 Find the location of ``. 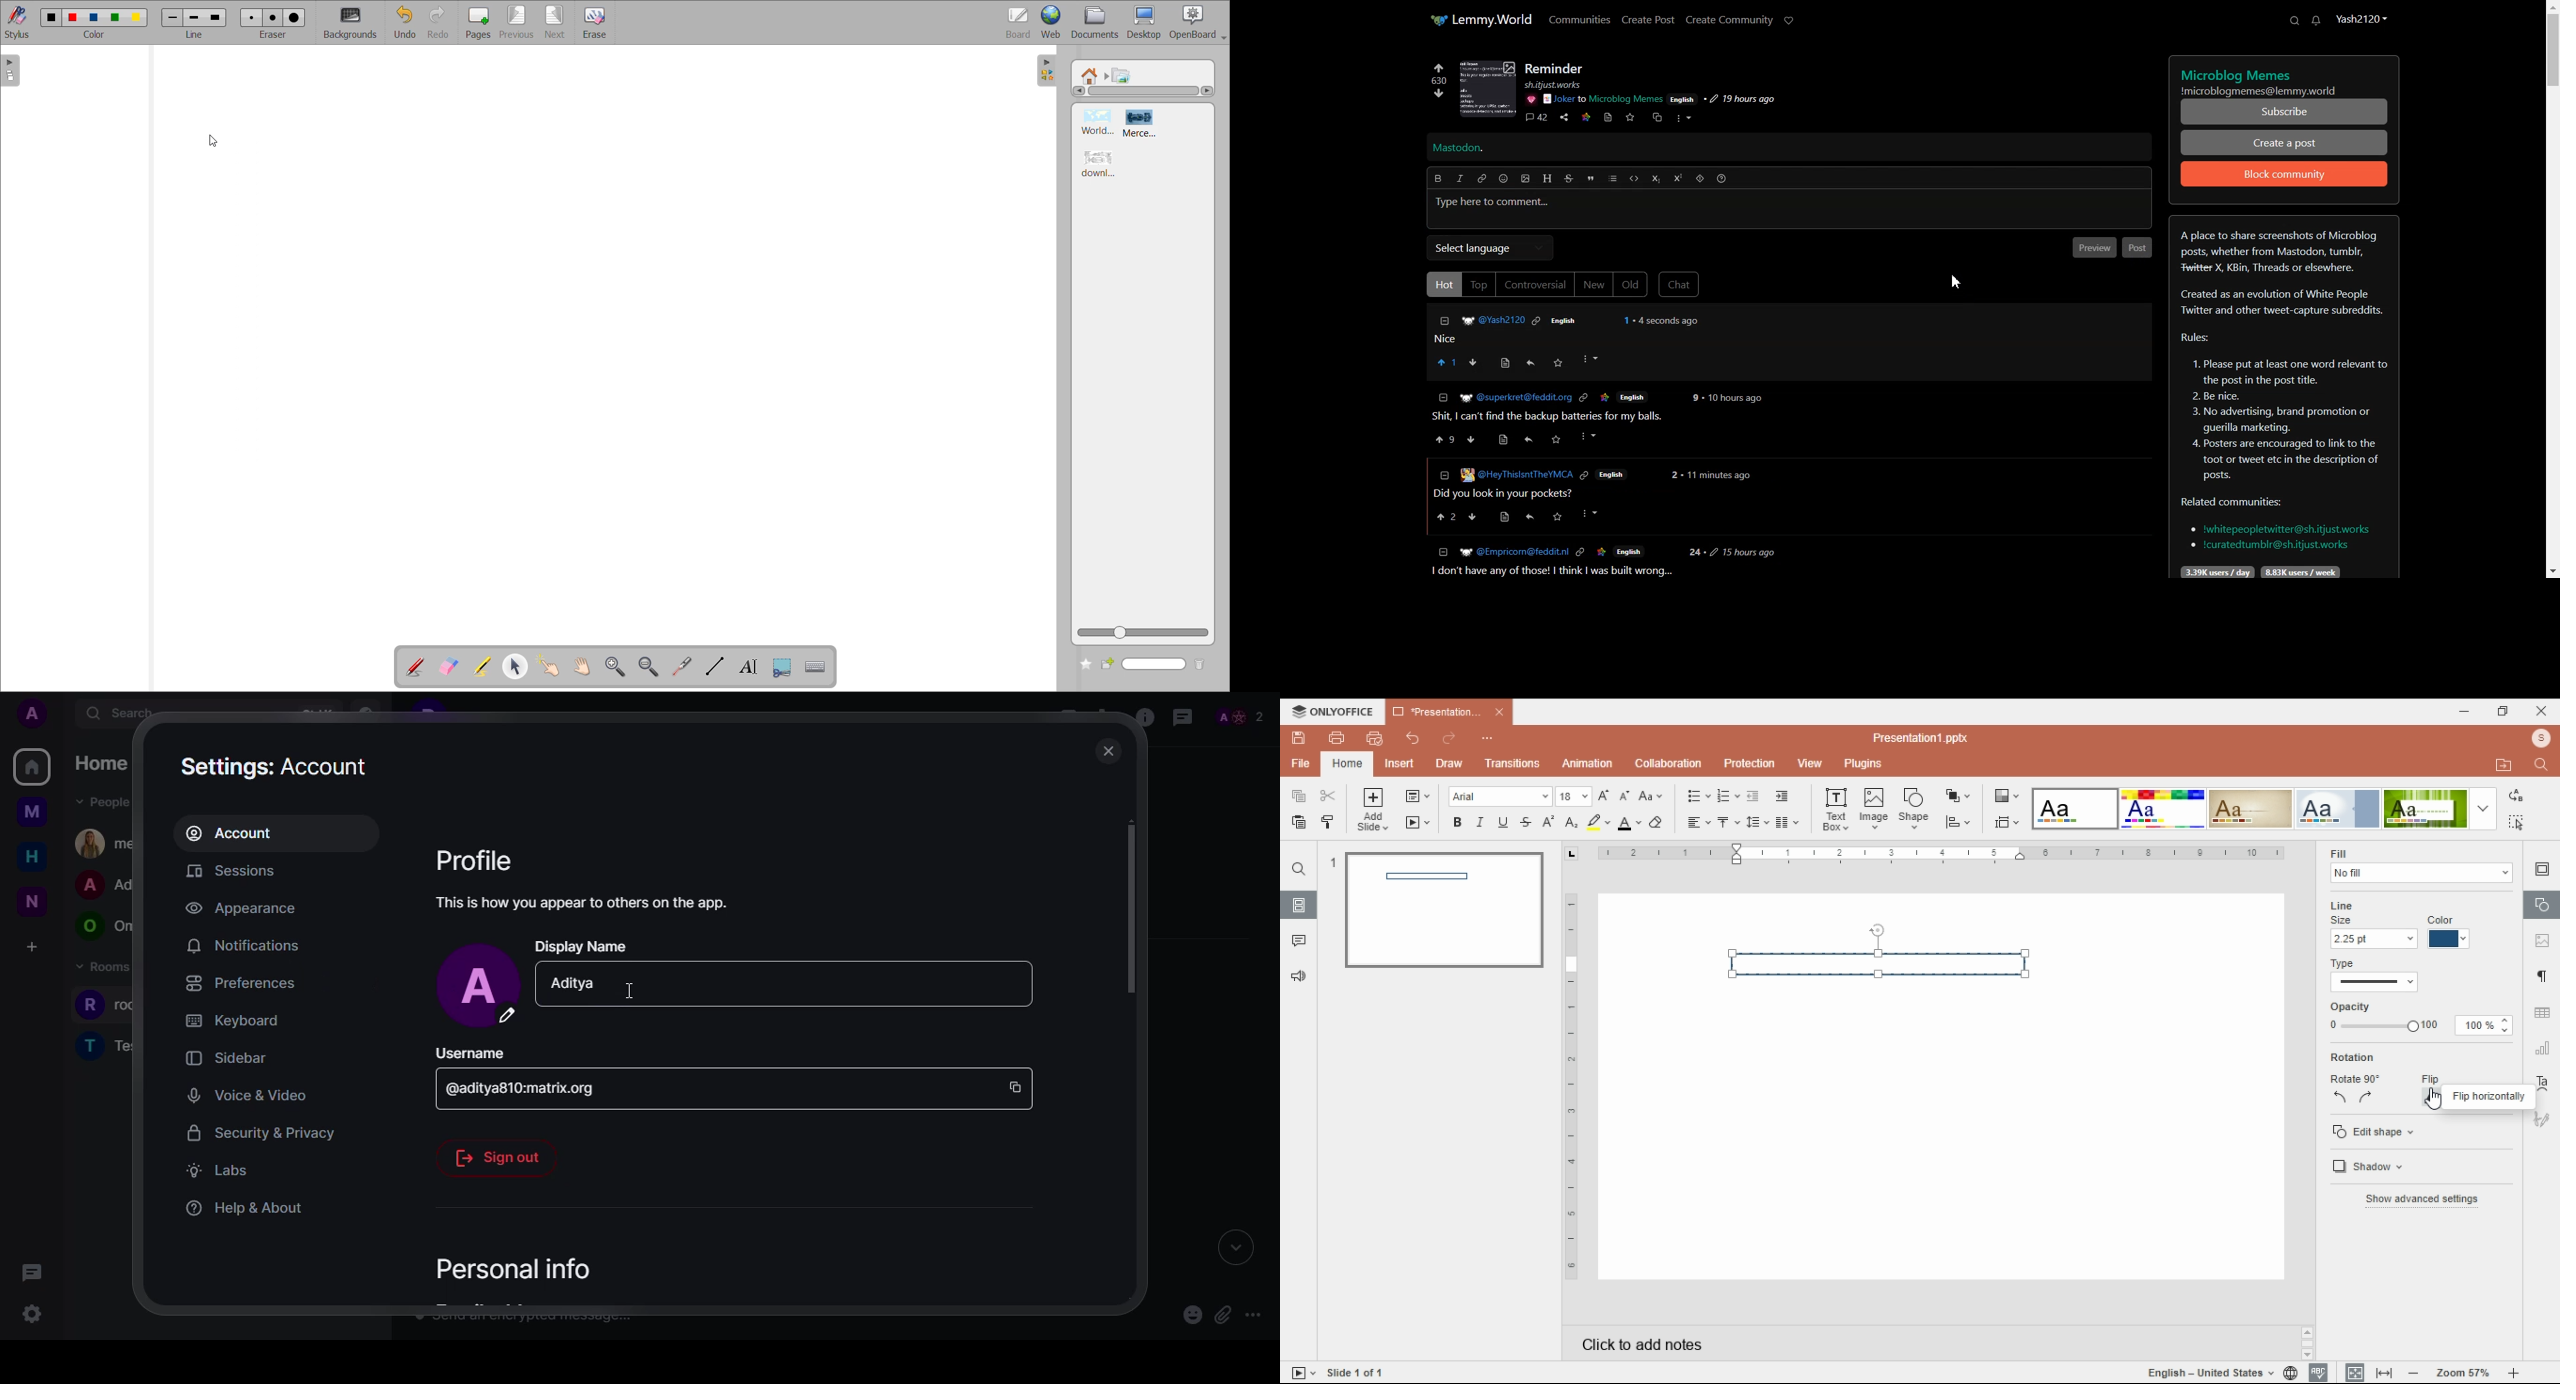

 is located at coordinates (1491, 321).